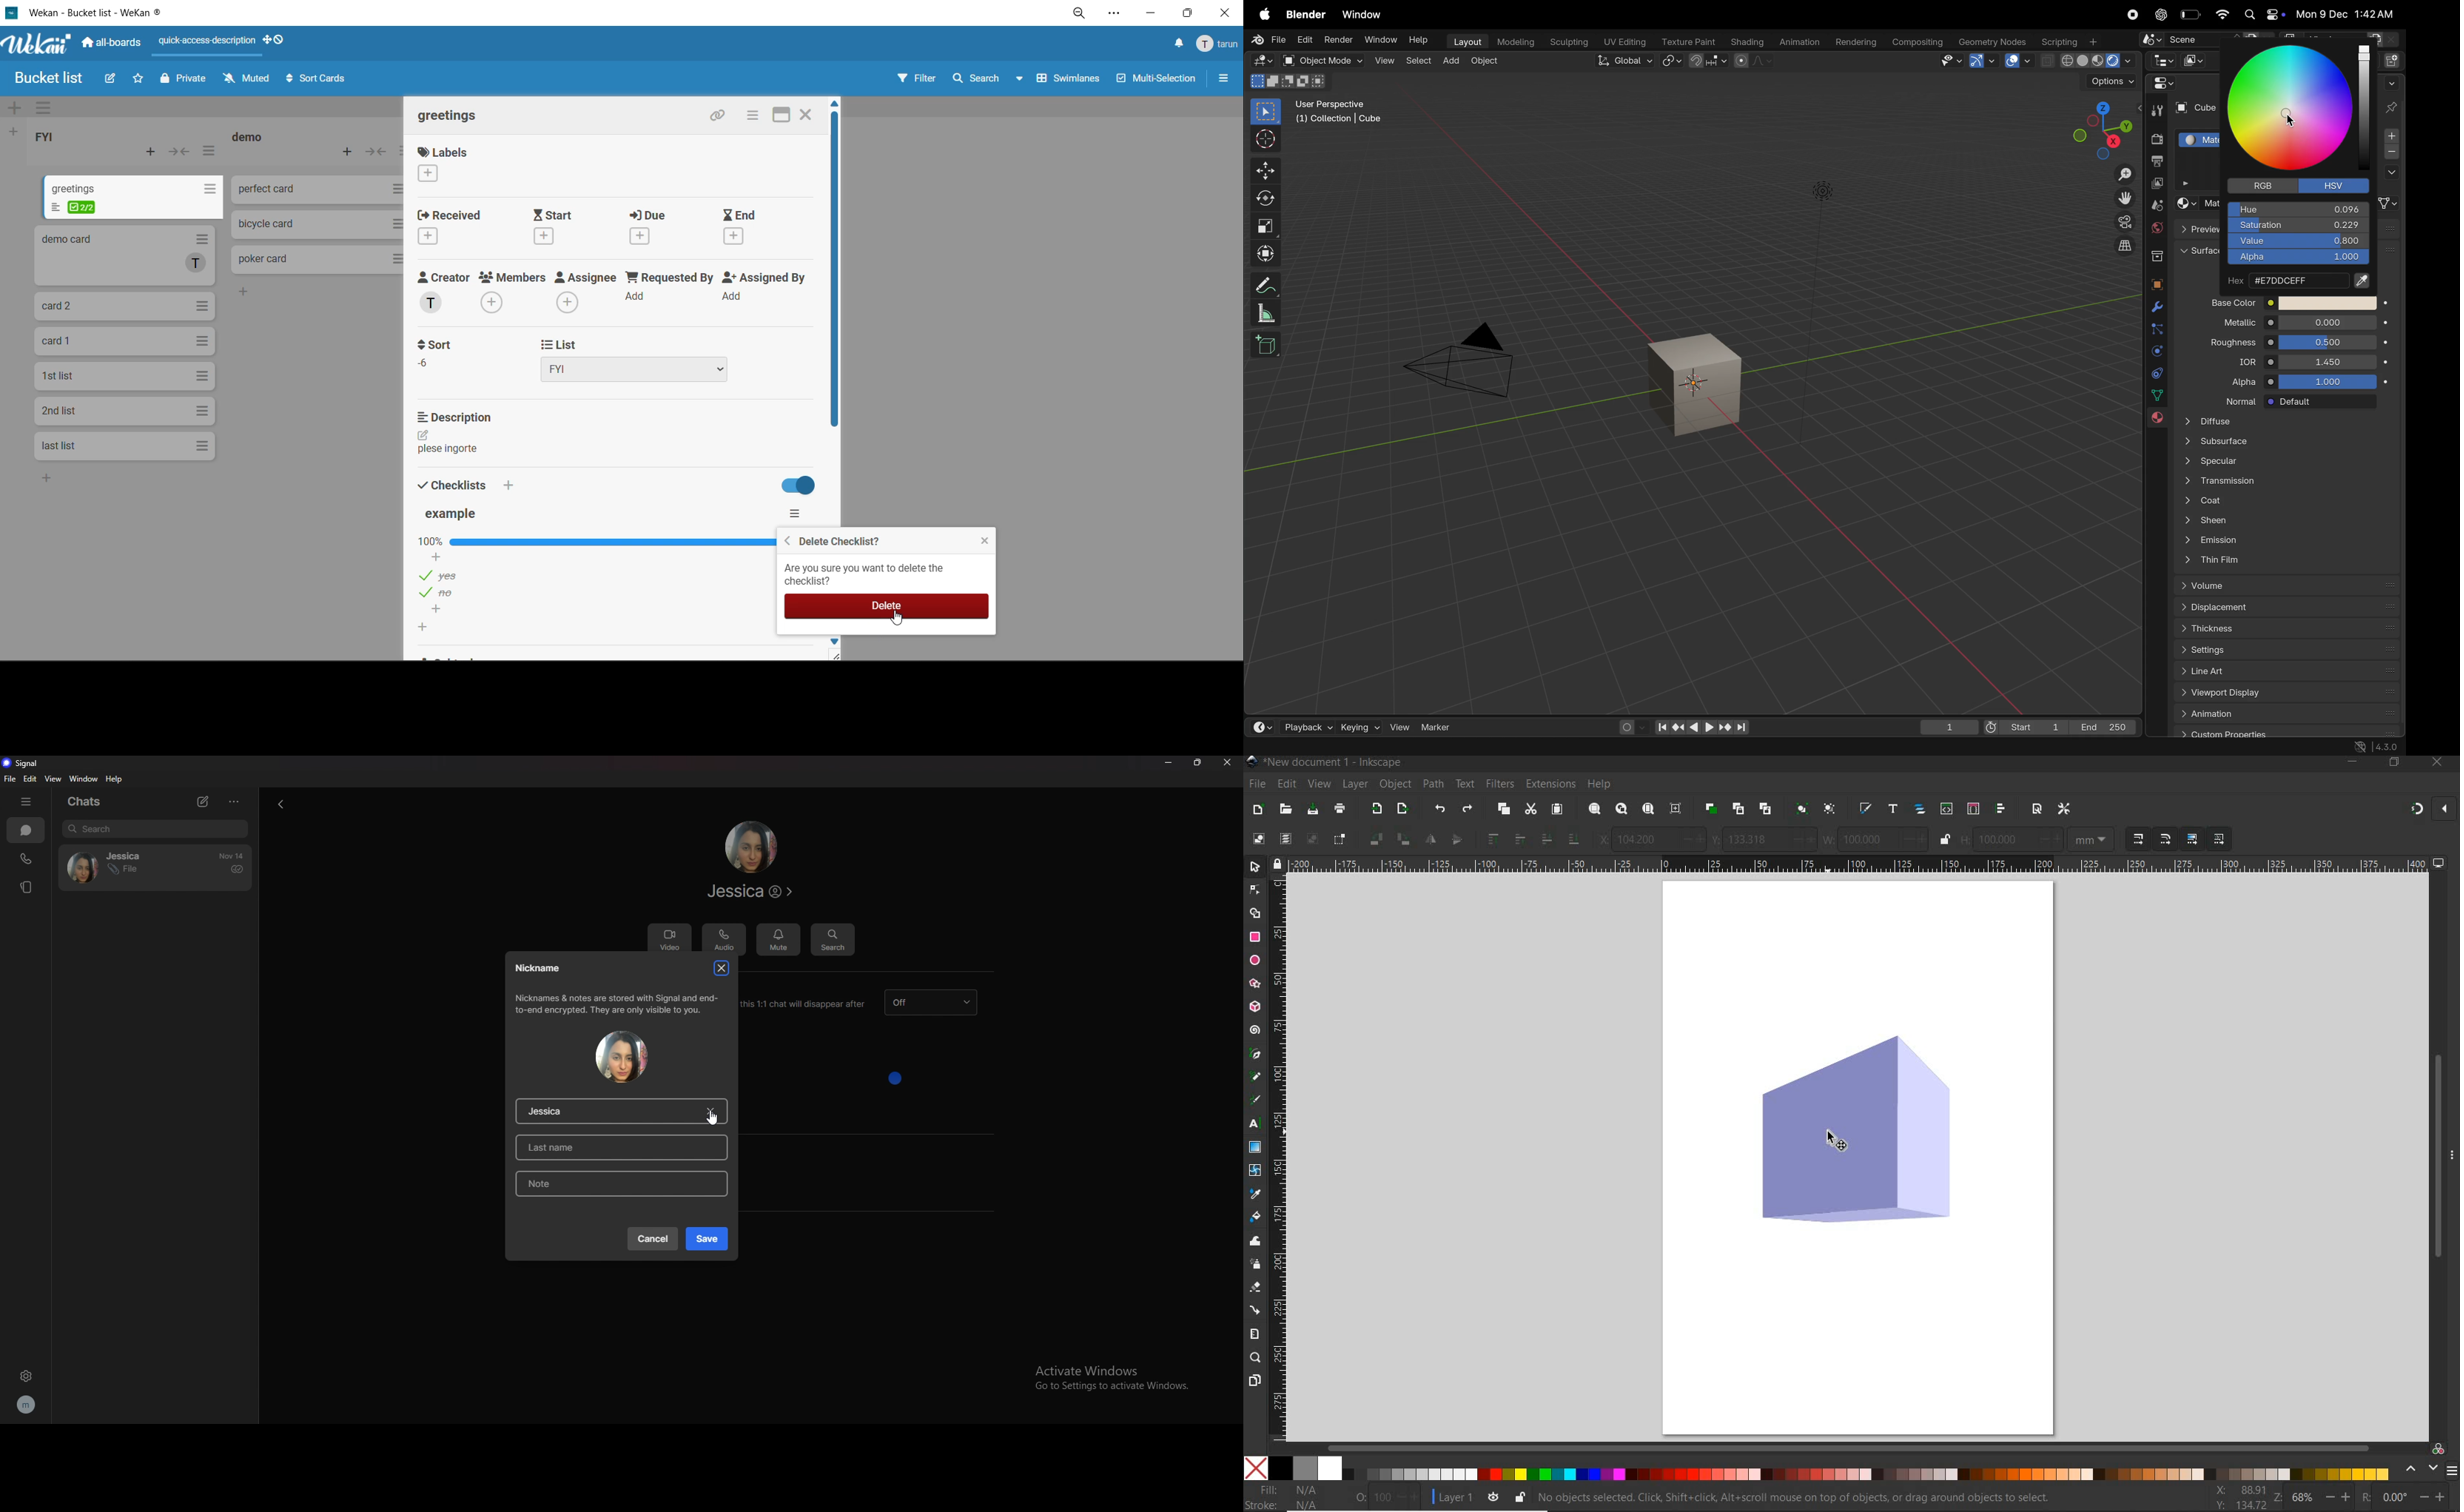 The image size is (2464, 1512). Describe the element at coordinates (1818, 1469) in the screenshot. I see `COLOR MODE` at that location.